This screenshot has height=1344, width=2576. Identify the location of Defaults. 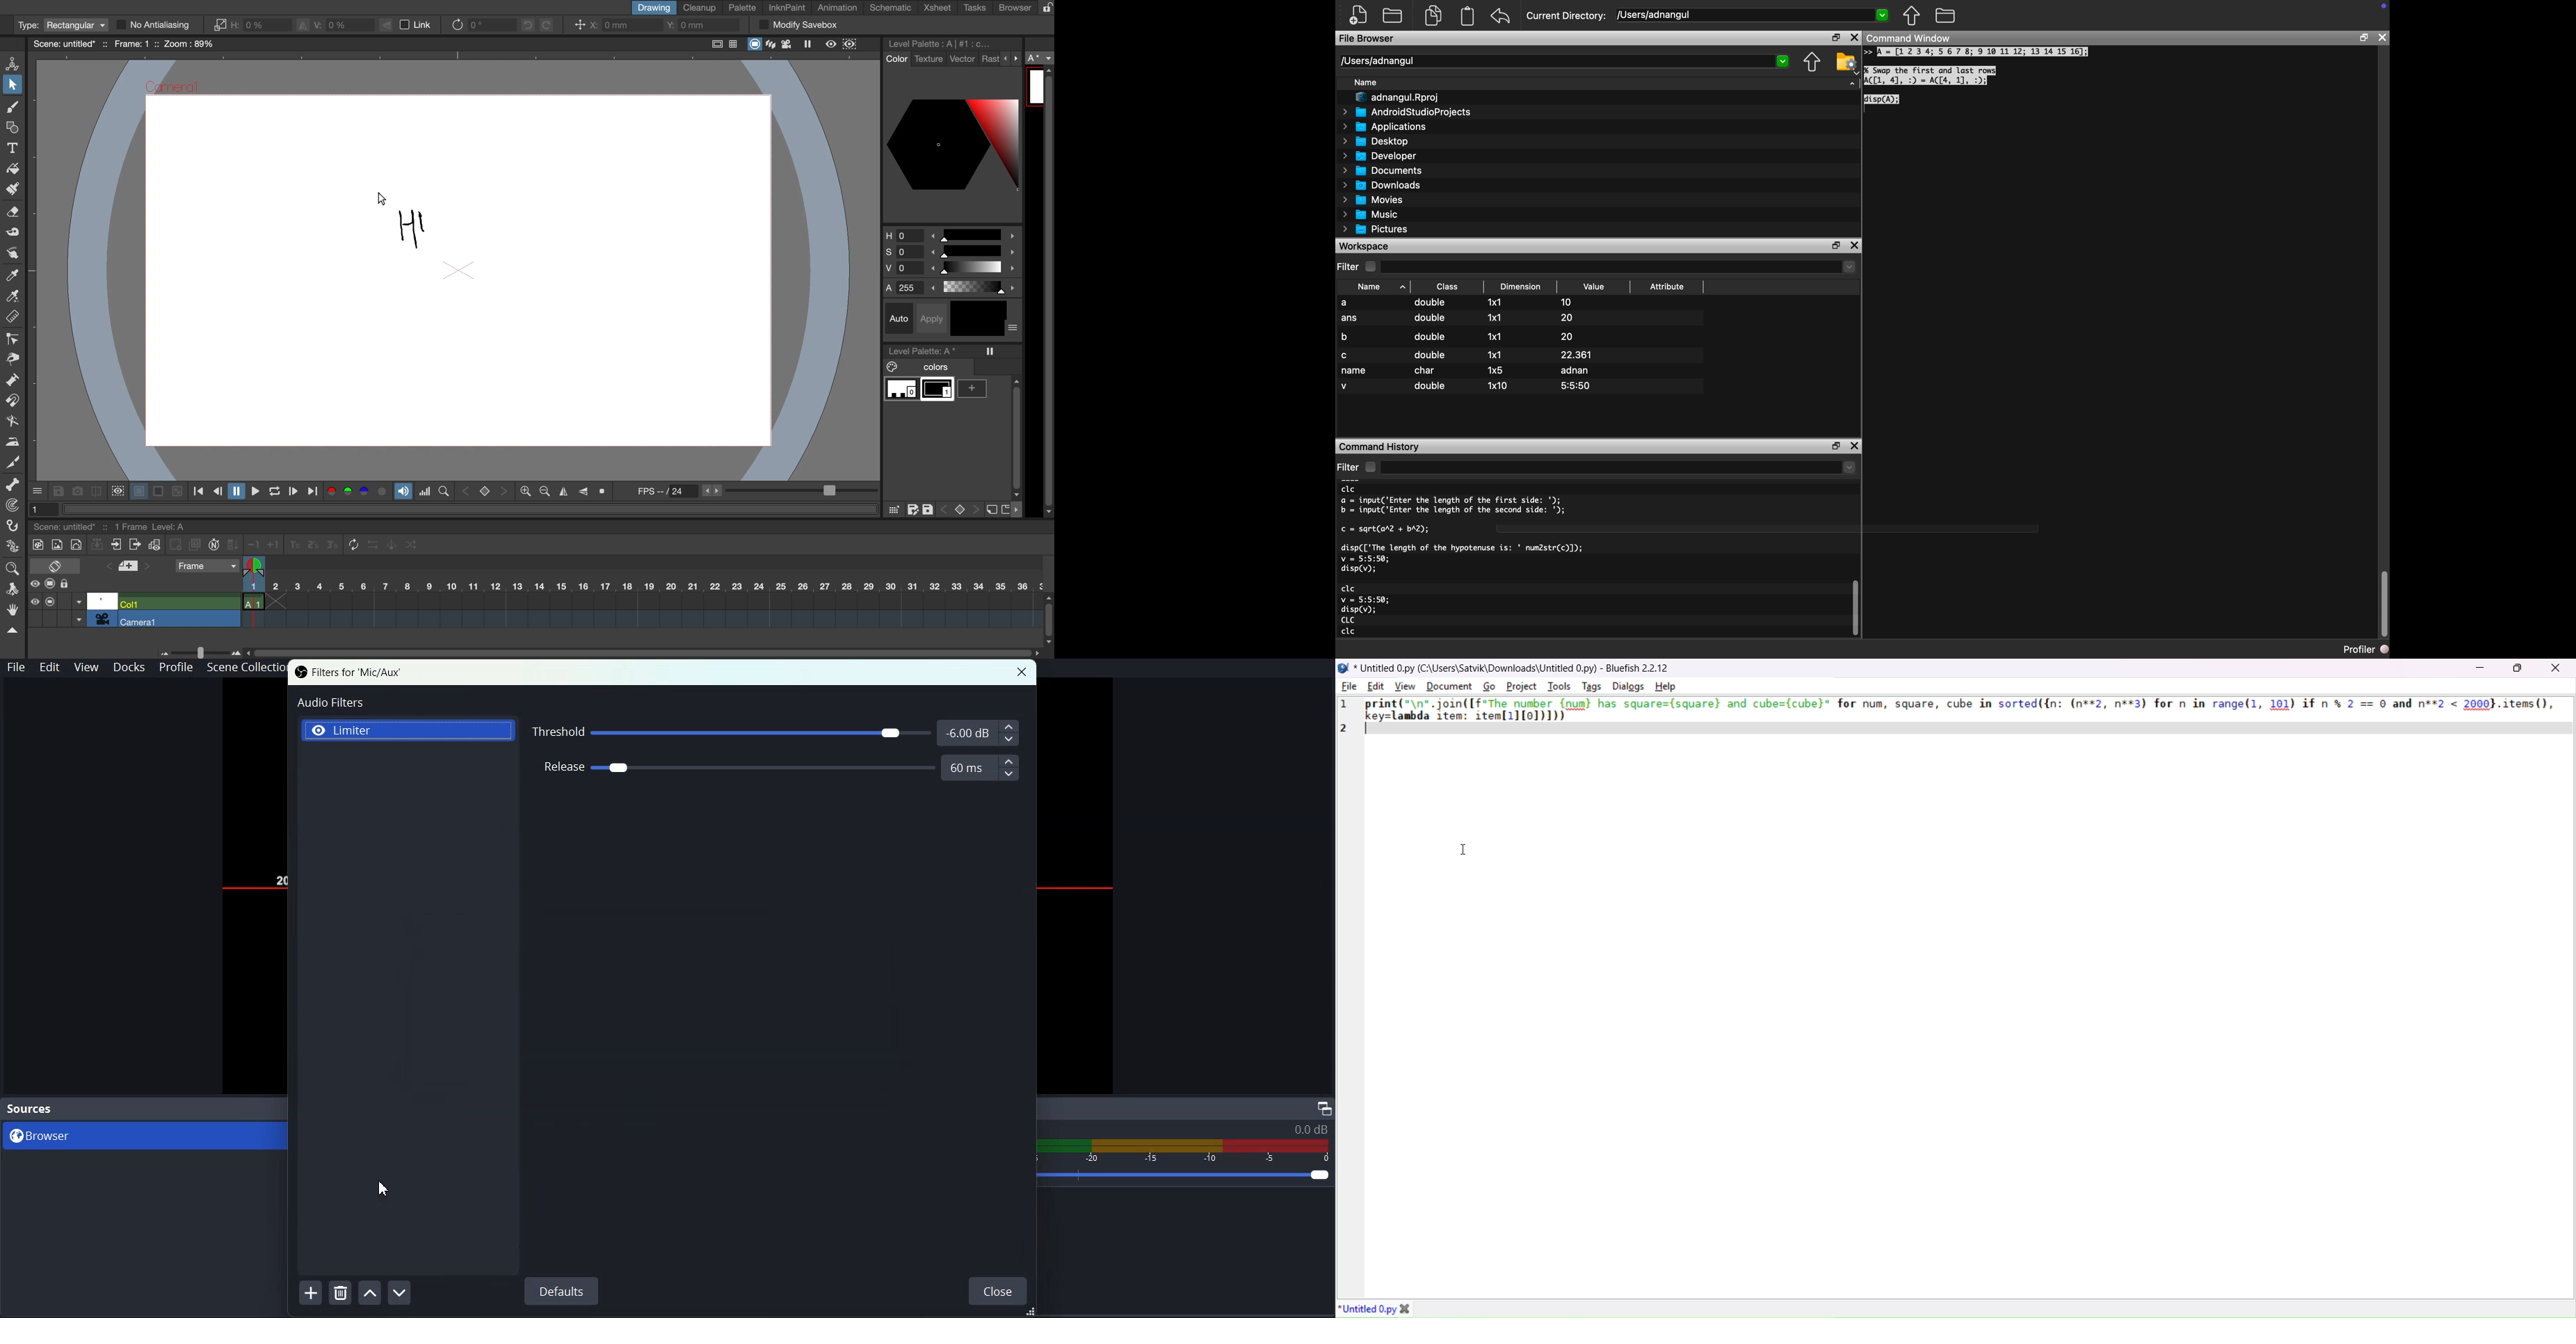
(561, 1291).